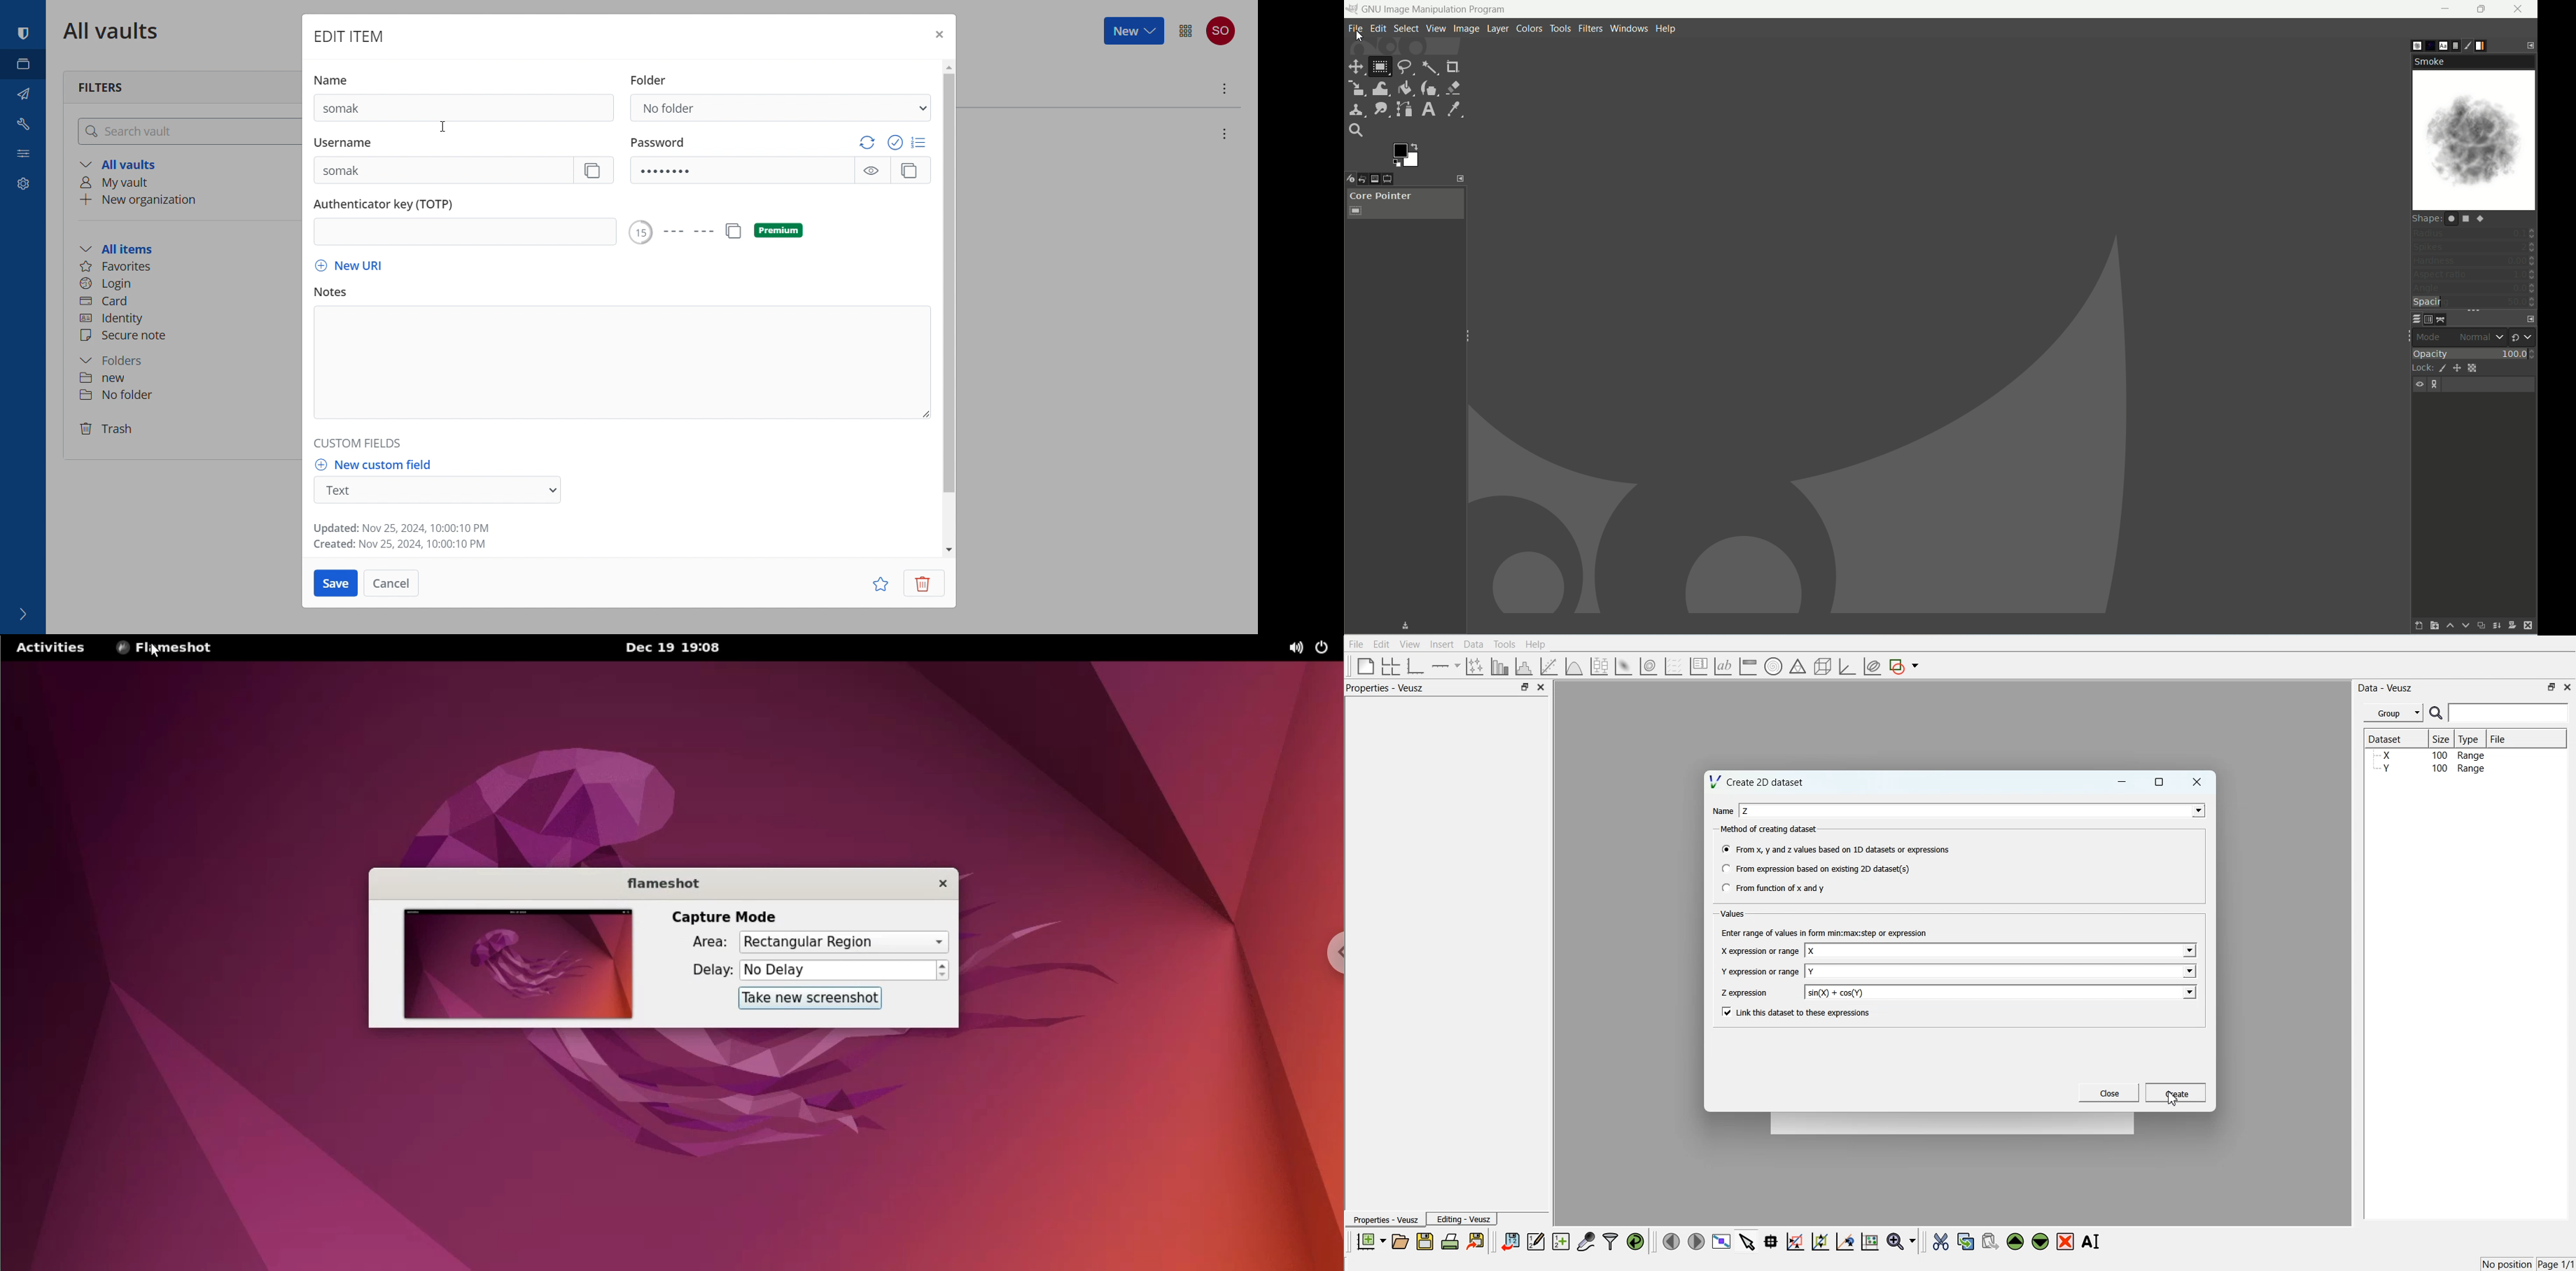 The width and height of the screenshot is (2576, 1288). Describe the element at coordinates (2177, 1092) in the screenshot. I see `Create` at that location.